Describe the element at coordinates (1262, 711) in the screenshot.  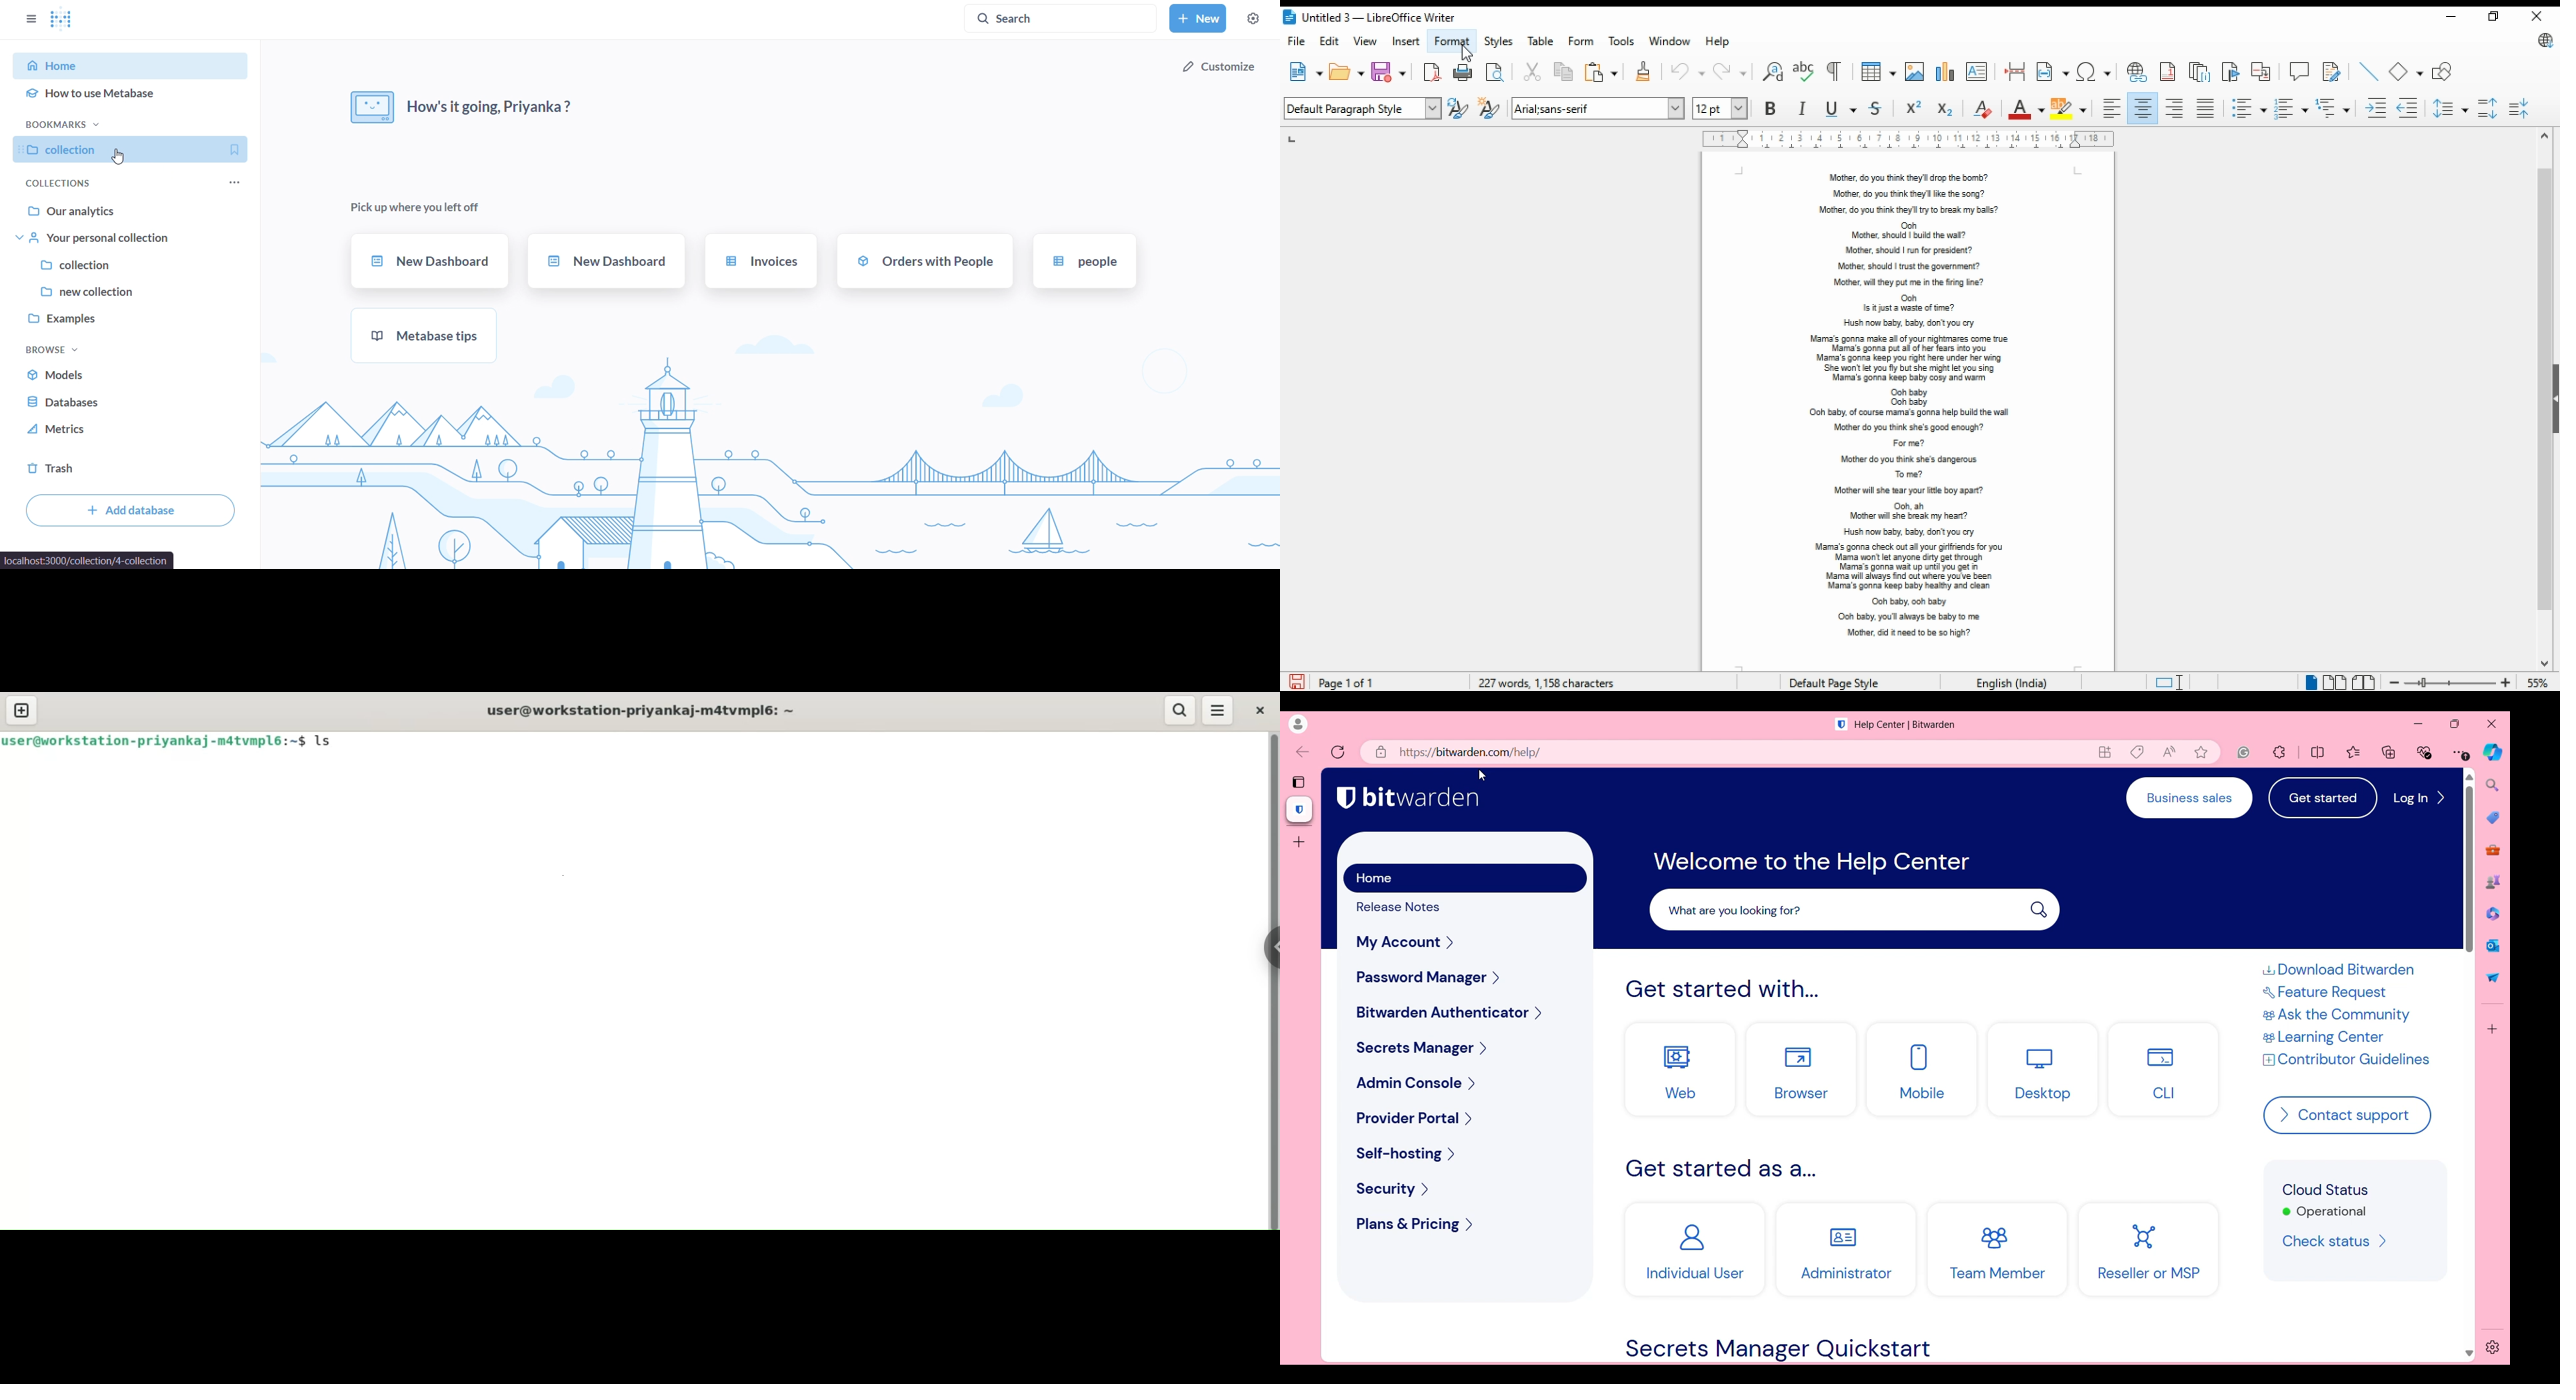
I see `close` at that location.